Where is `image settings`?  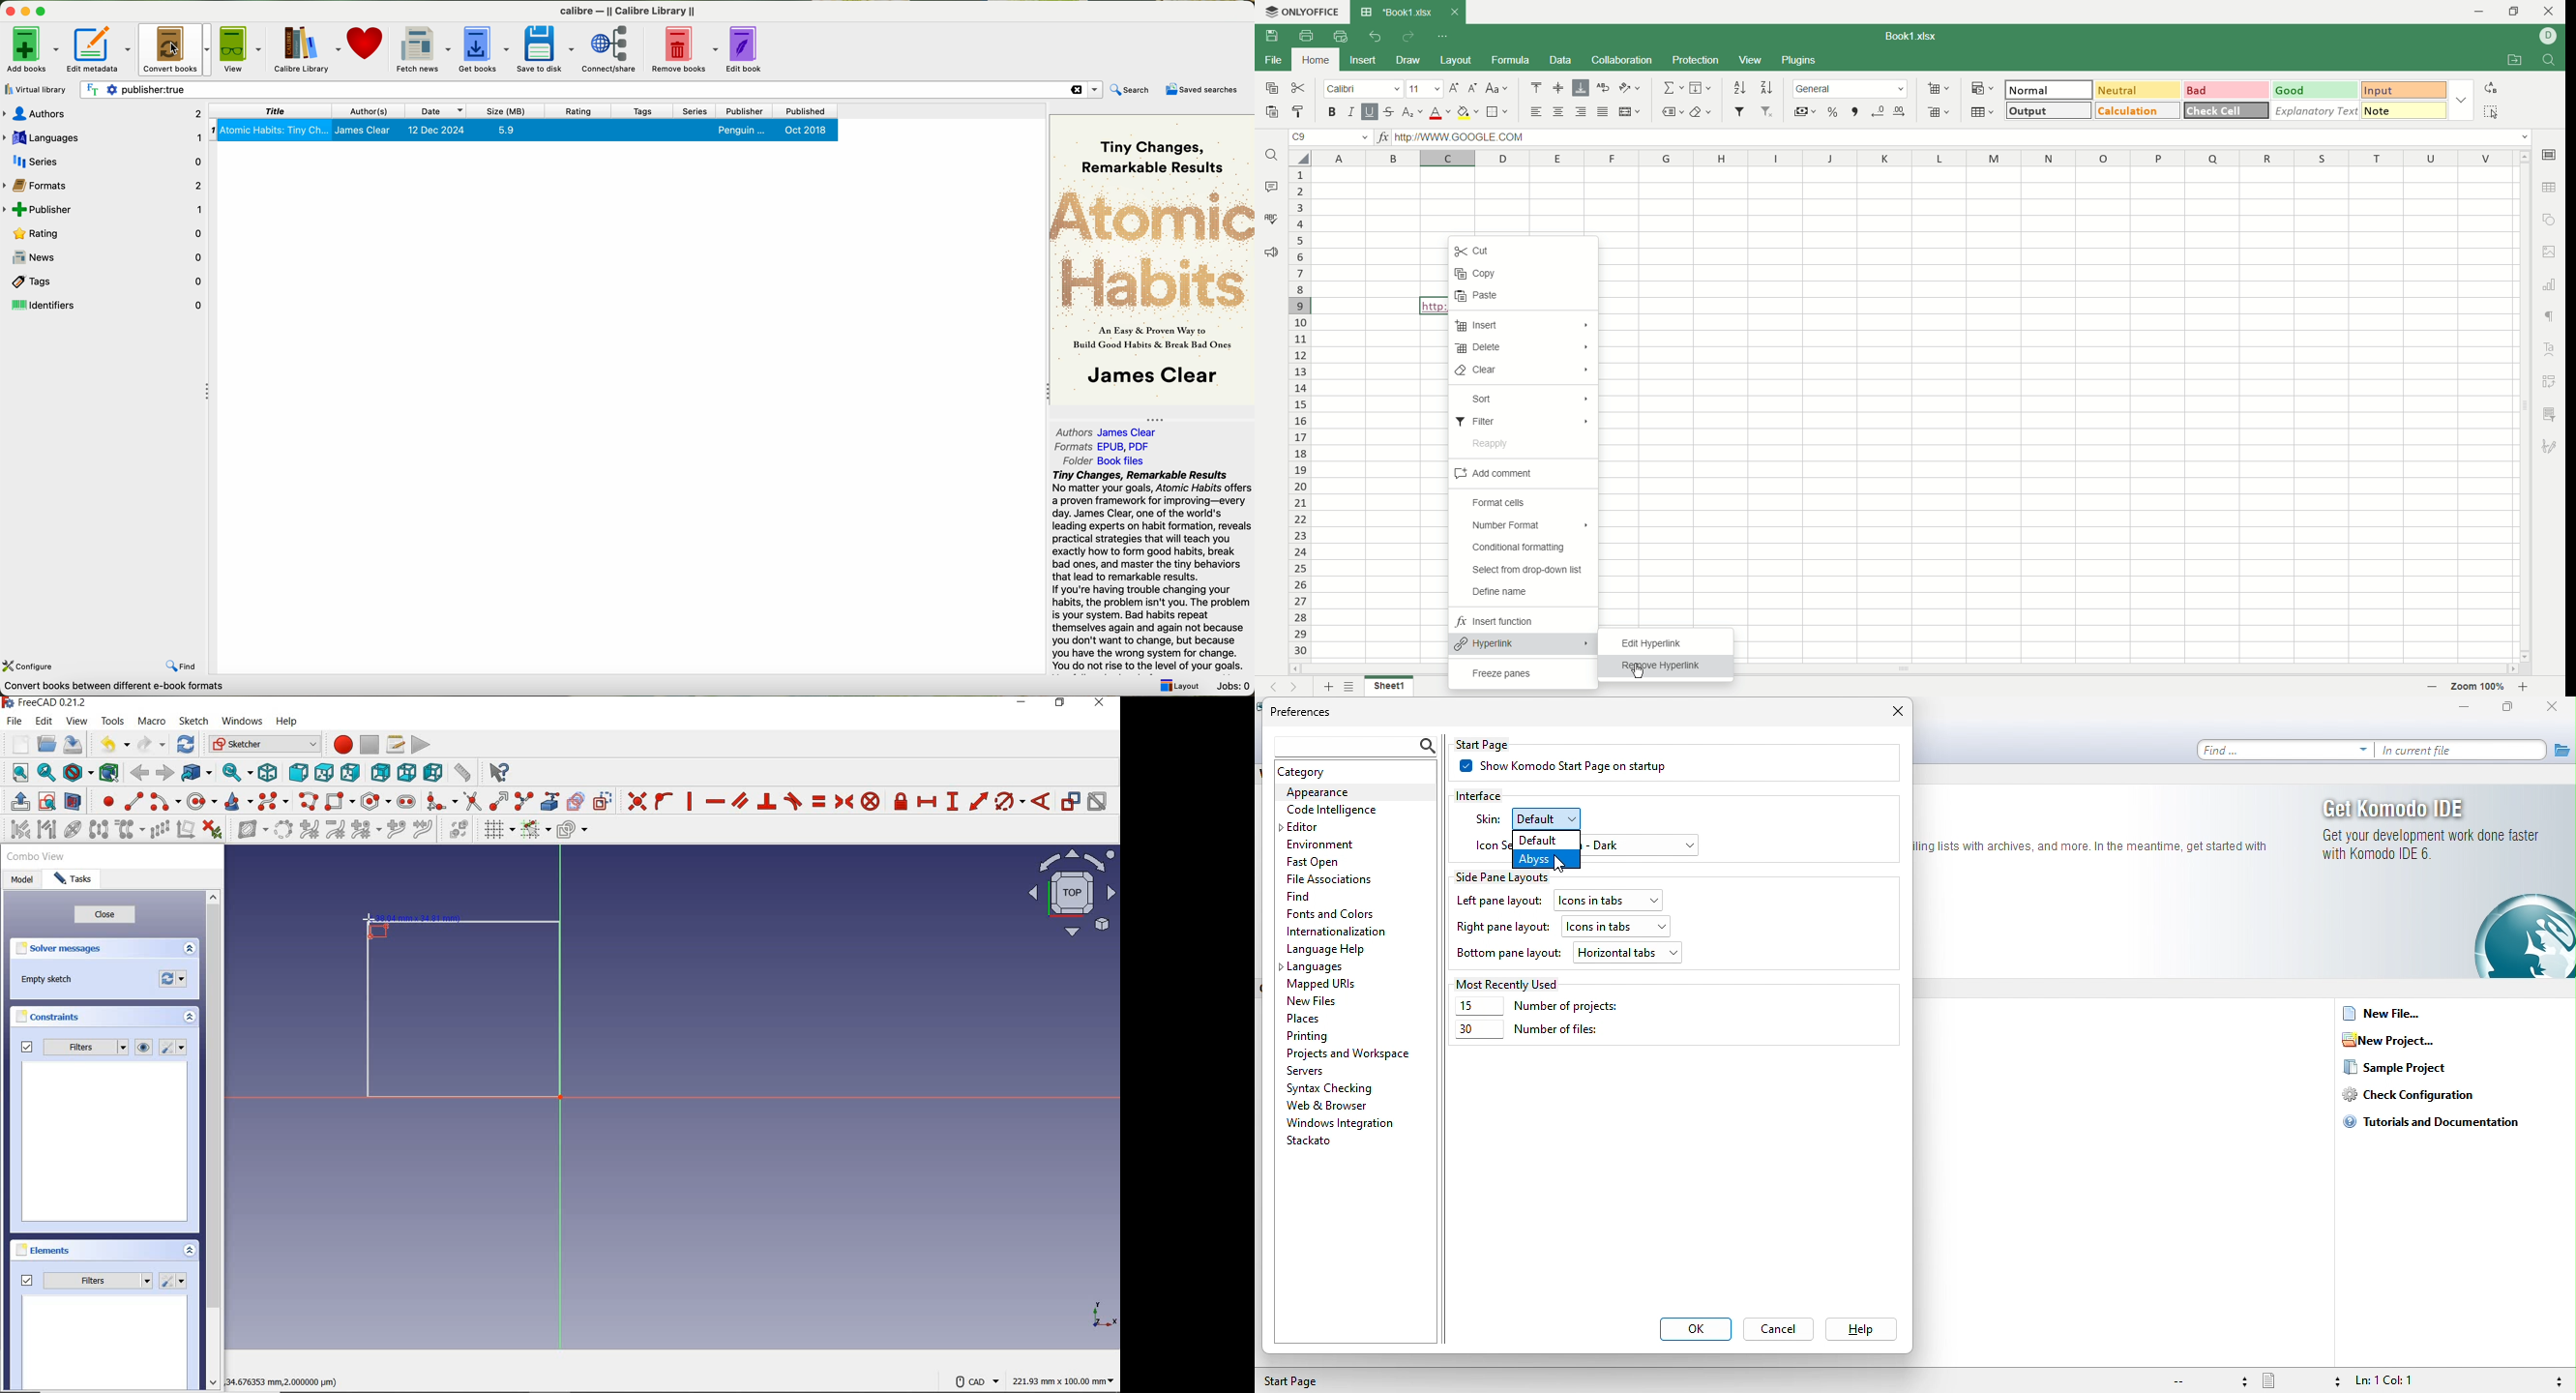
image settings is located at coordinates (2551, 252).